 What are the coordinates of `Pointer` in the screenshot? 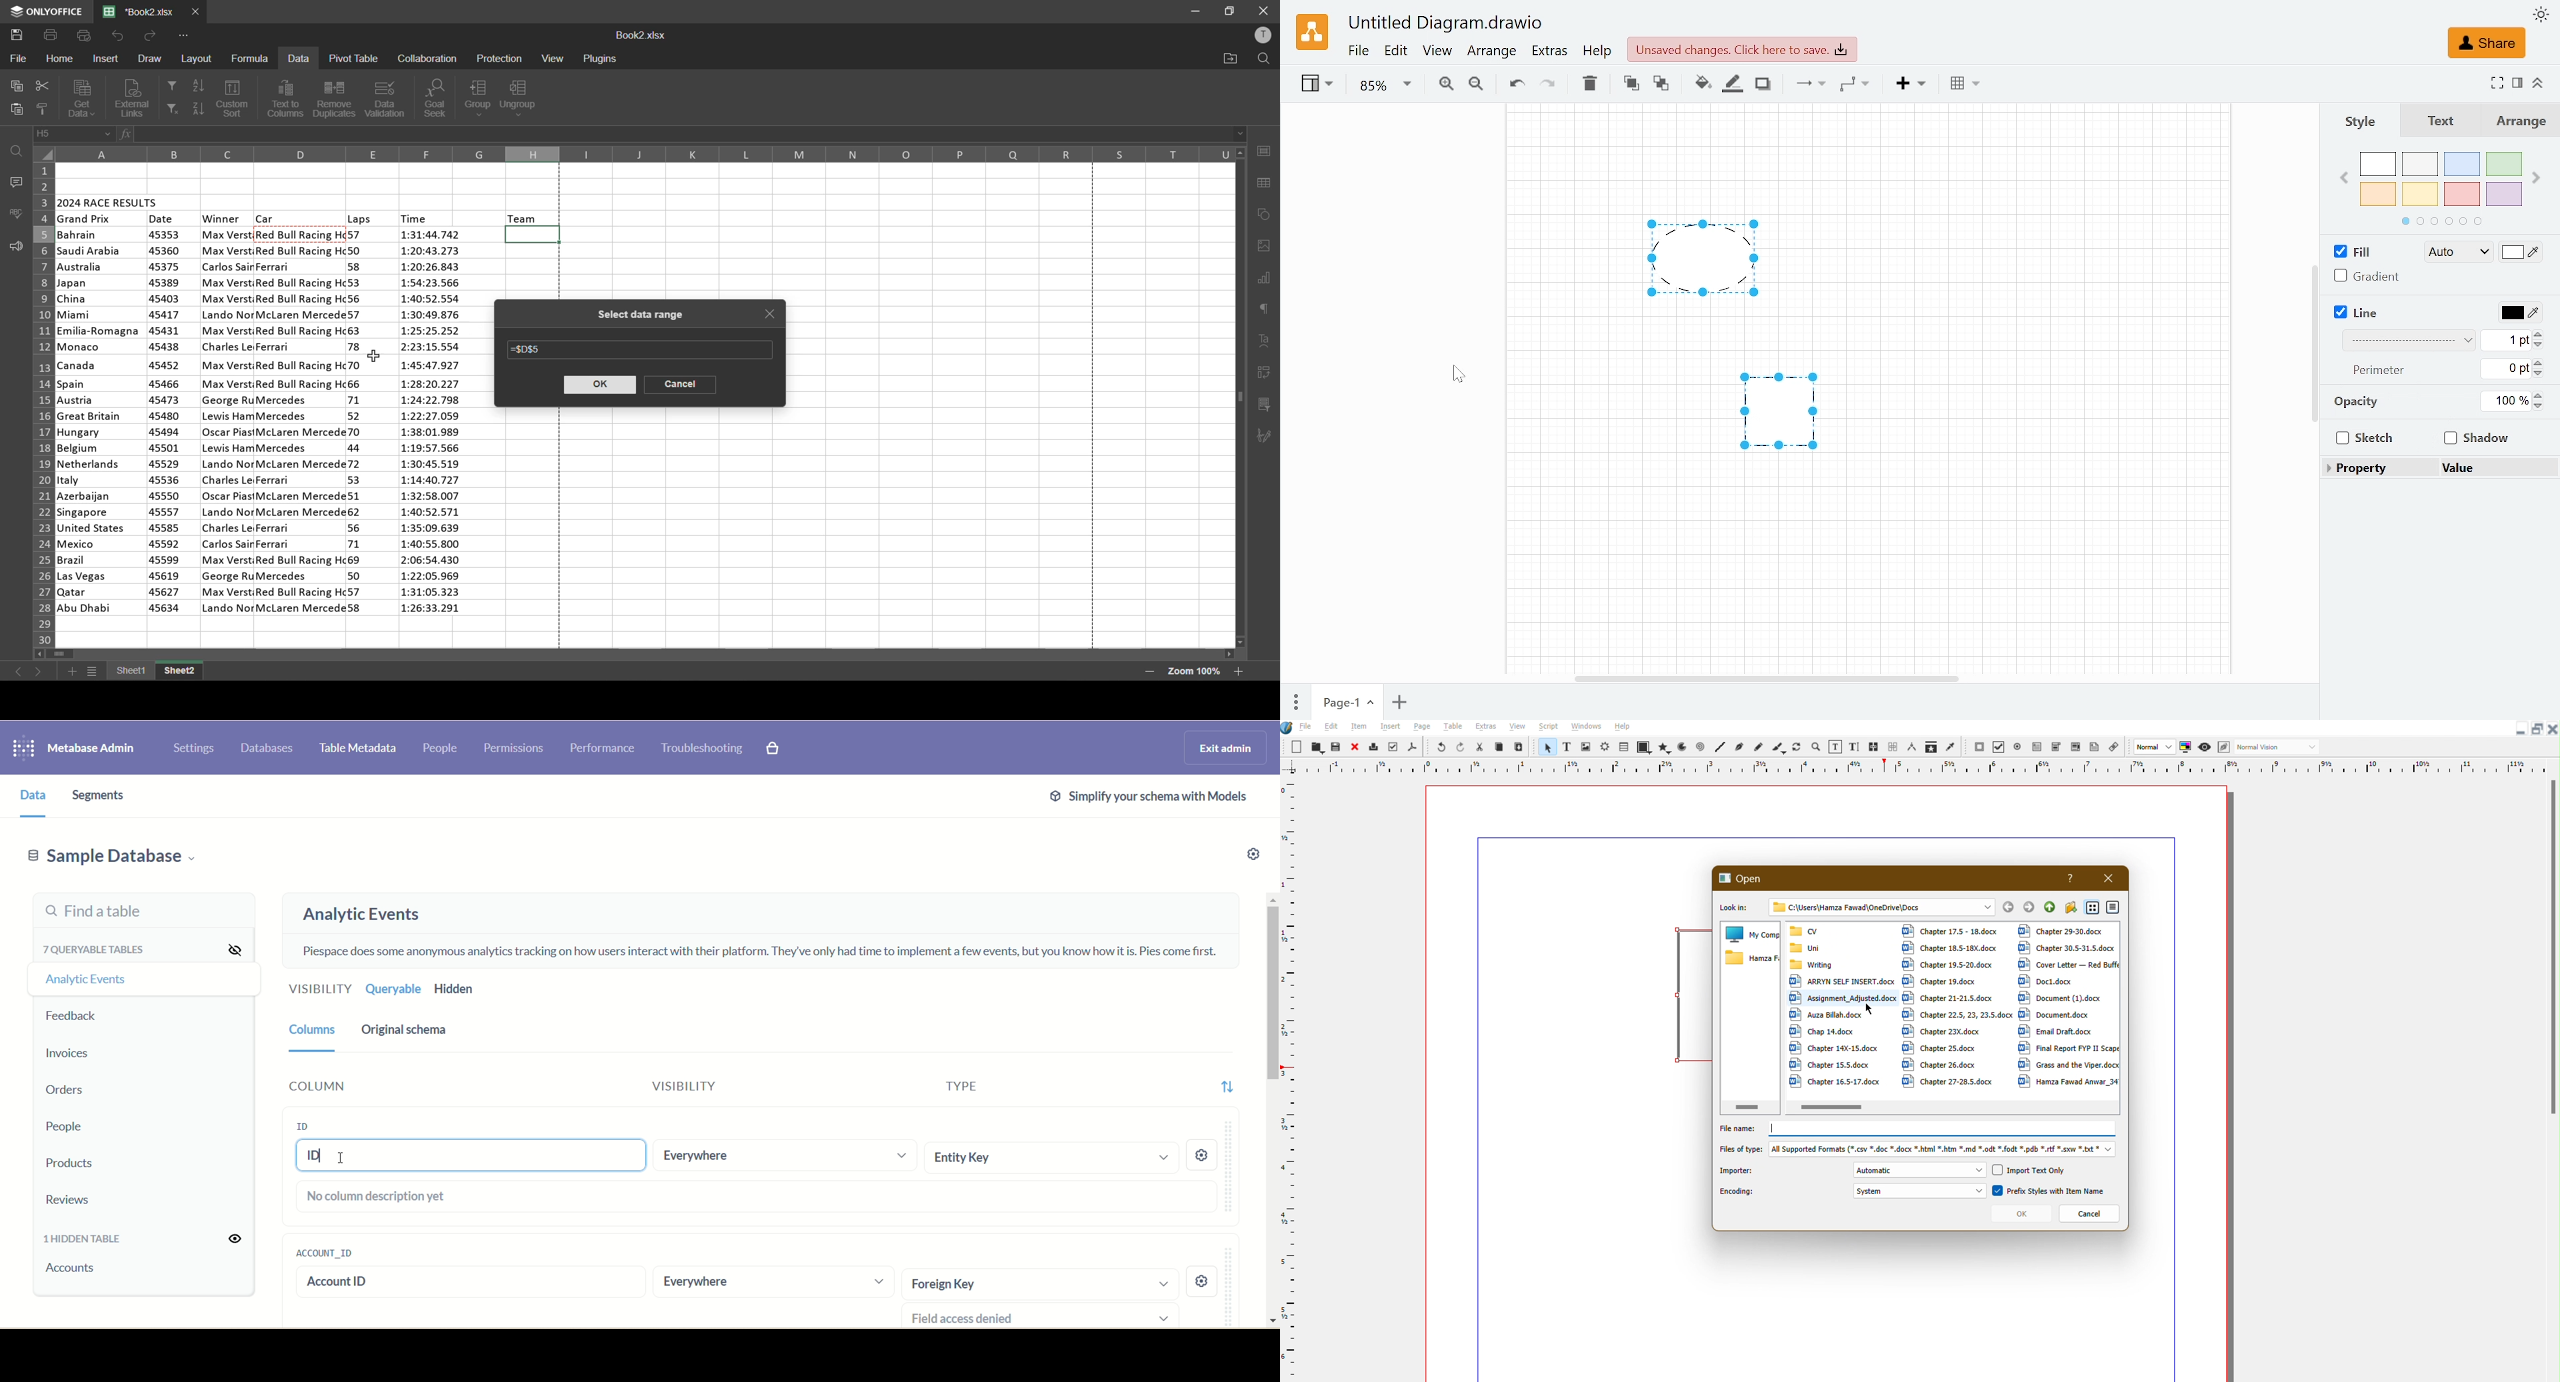 It's located at (1546, 746).